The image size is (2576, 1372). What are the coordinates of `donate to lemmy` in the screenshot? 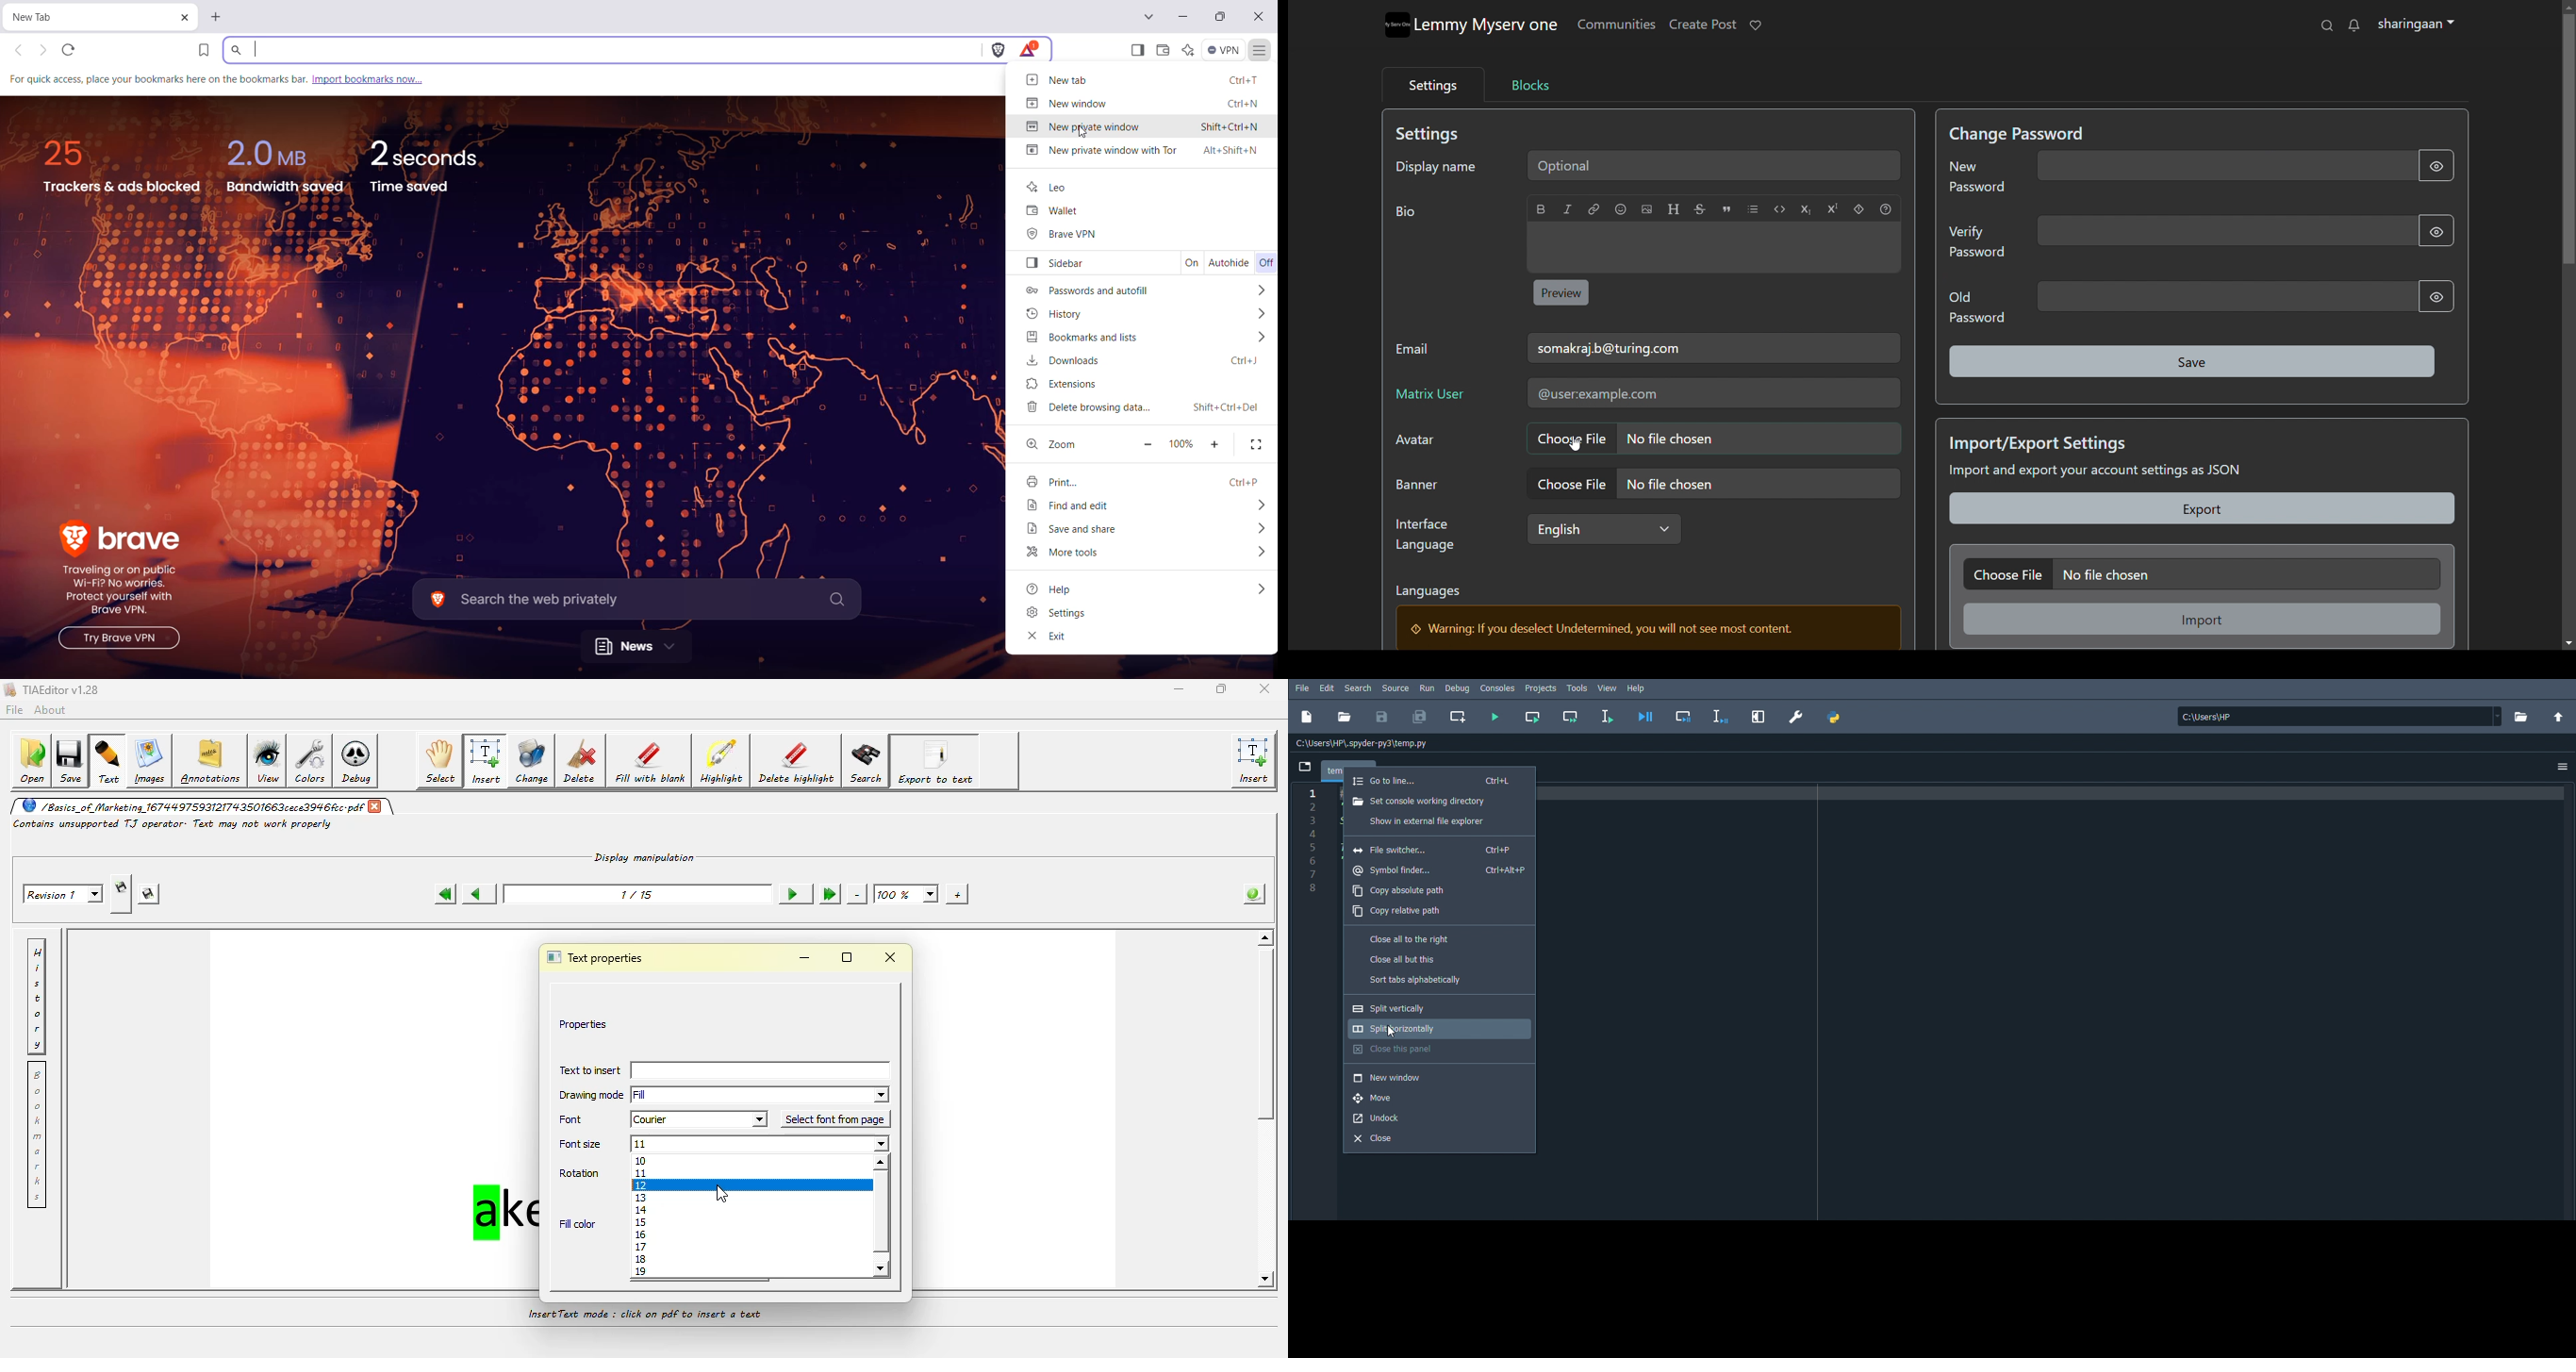 It's located at (1755, 25).